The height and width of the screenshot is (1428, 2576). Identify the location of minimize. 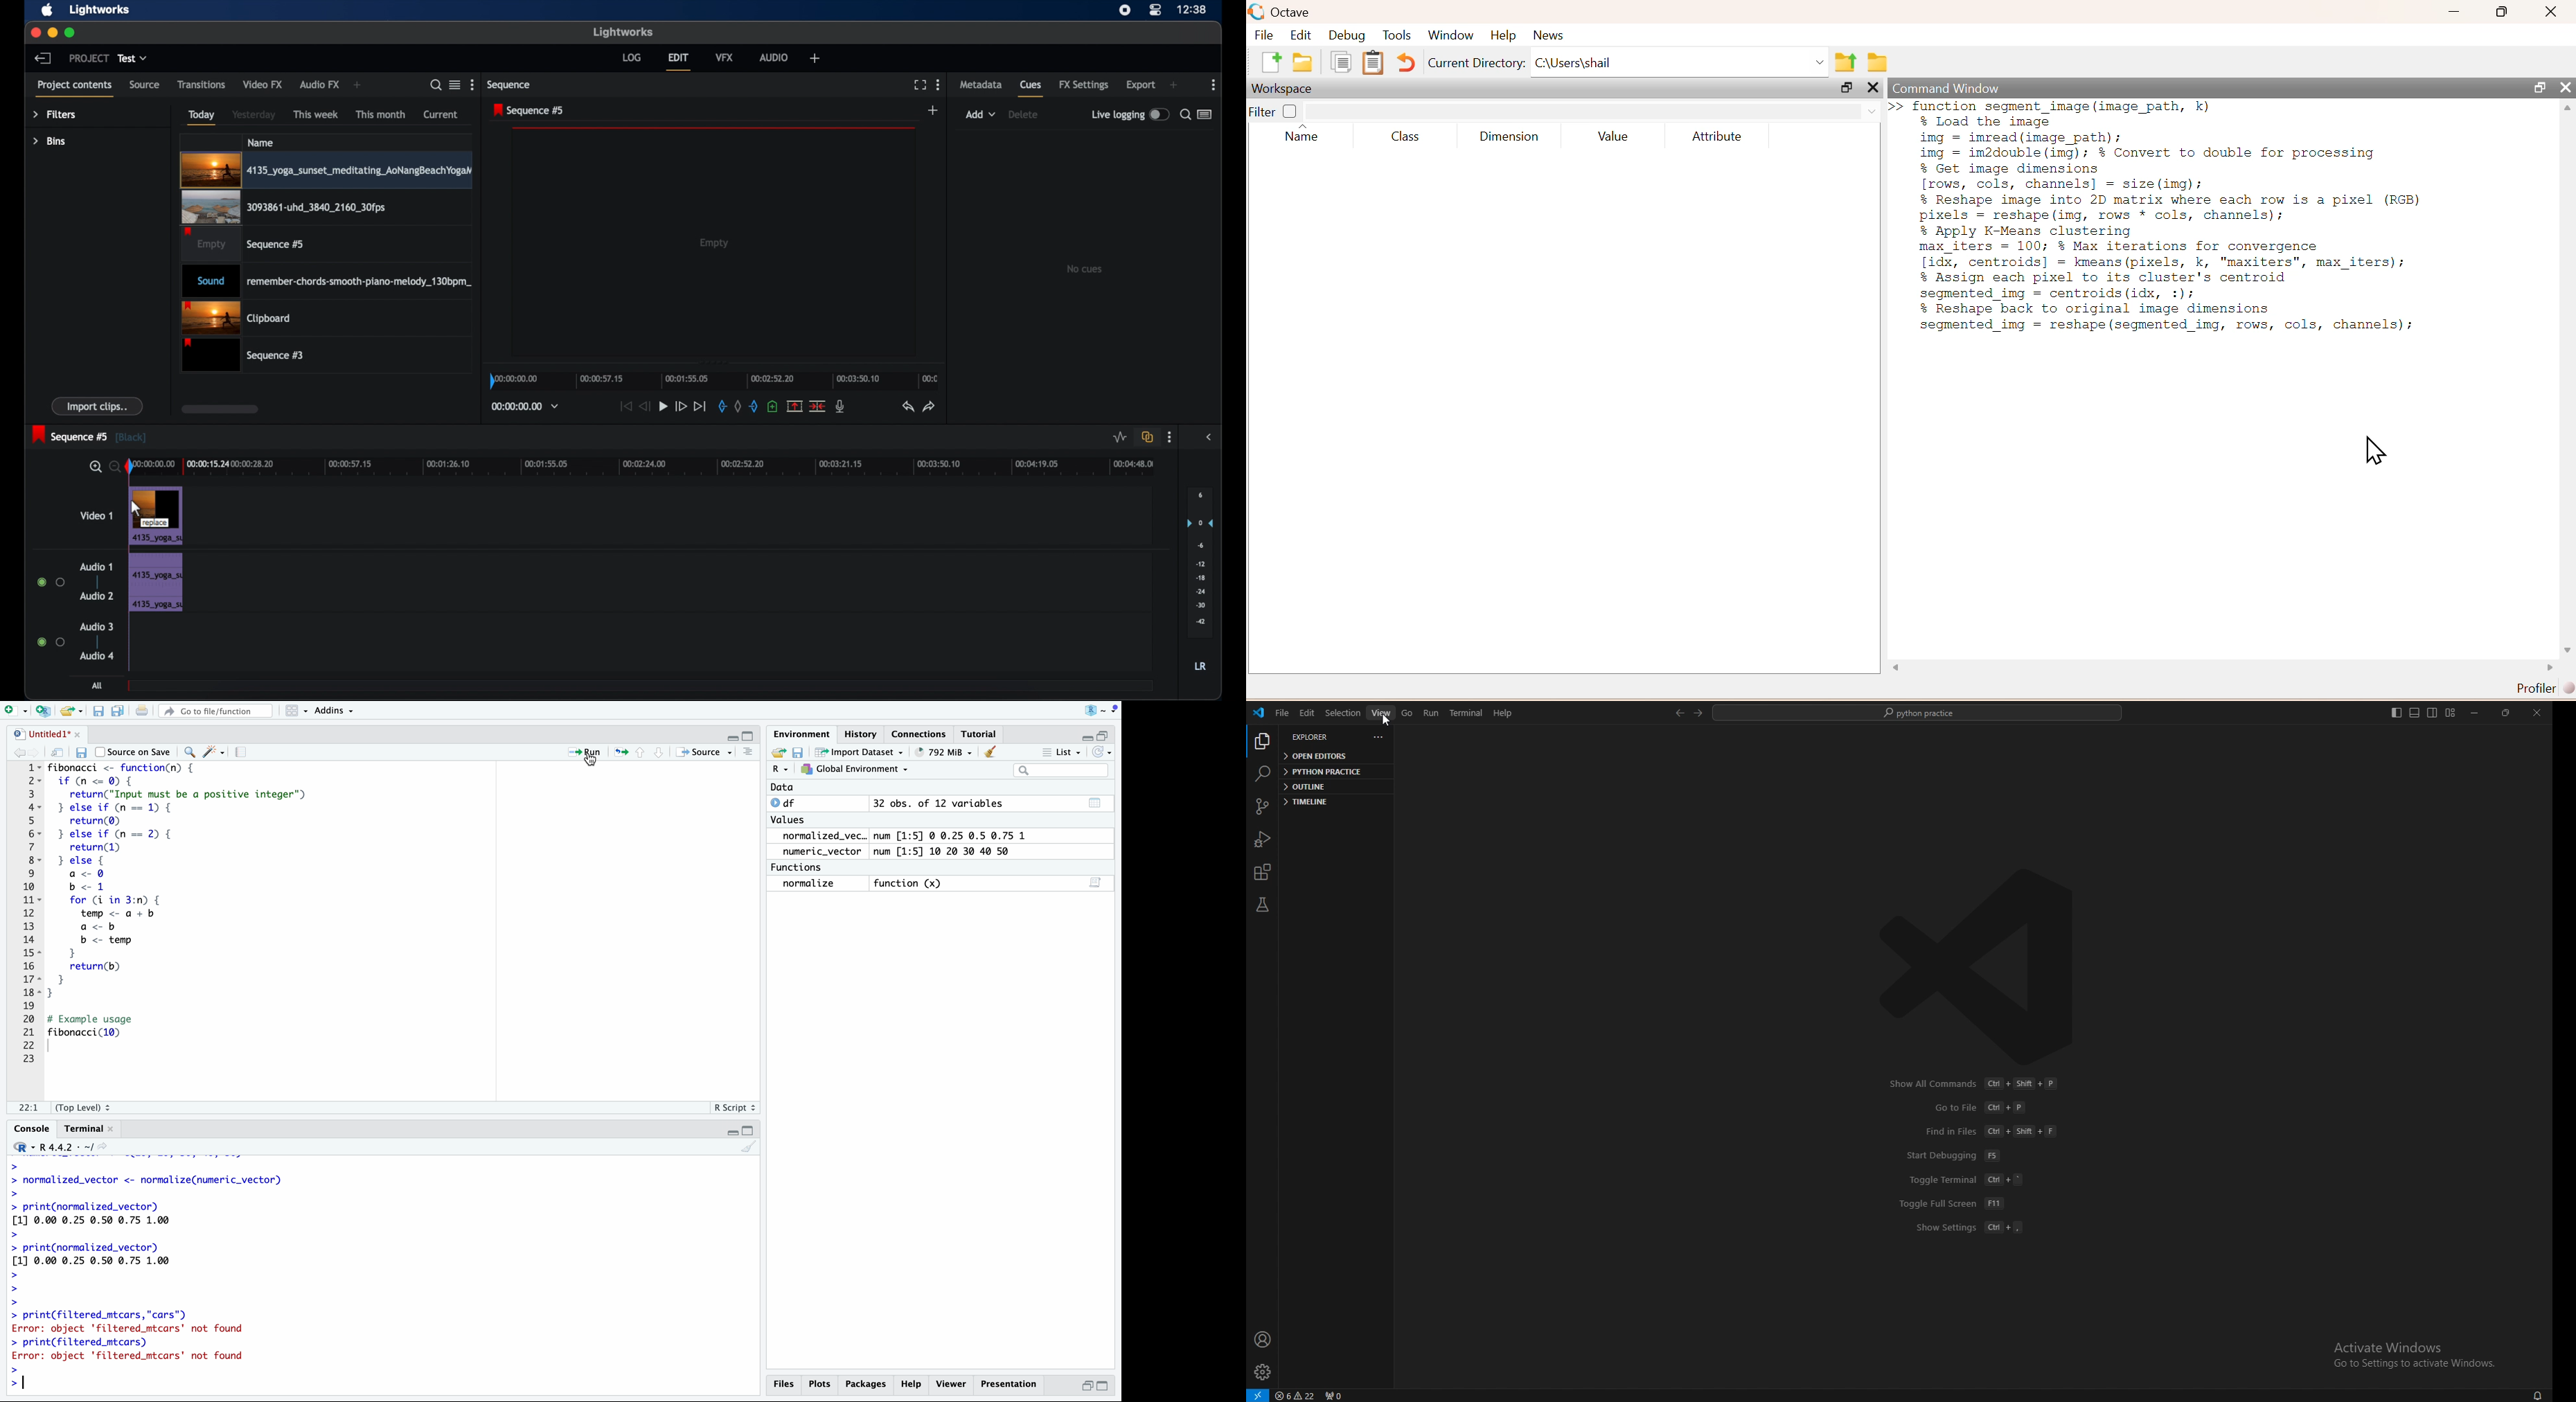
(729, 734).